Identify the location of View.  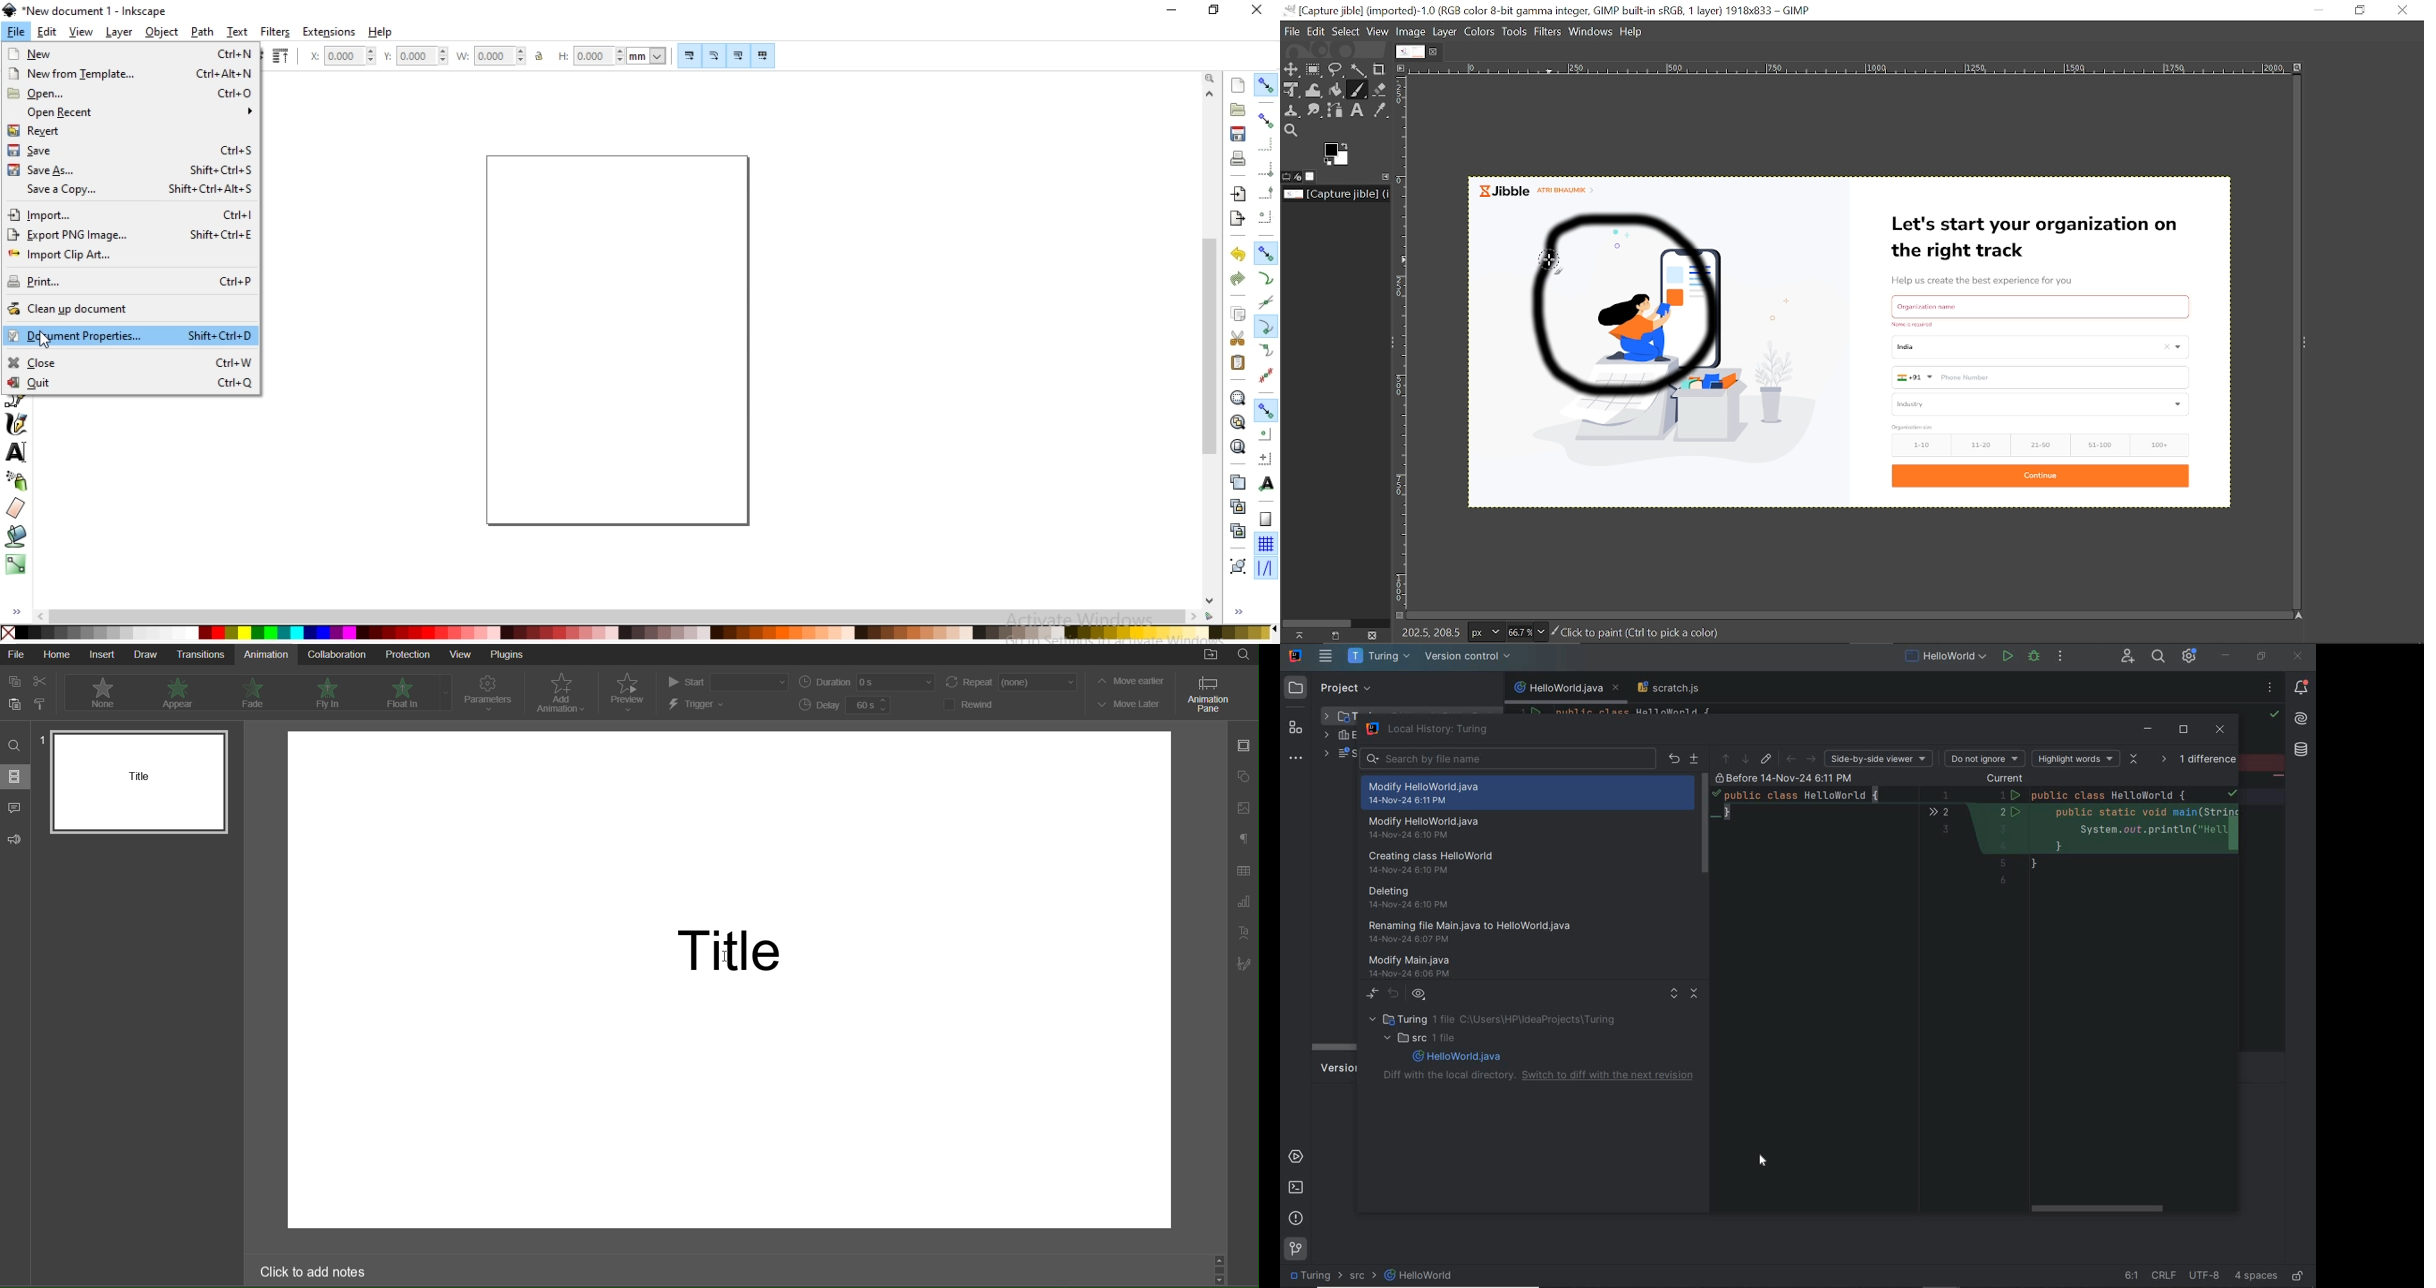
(1377, 32).